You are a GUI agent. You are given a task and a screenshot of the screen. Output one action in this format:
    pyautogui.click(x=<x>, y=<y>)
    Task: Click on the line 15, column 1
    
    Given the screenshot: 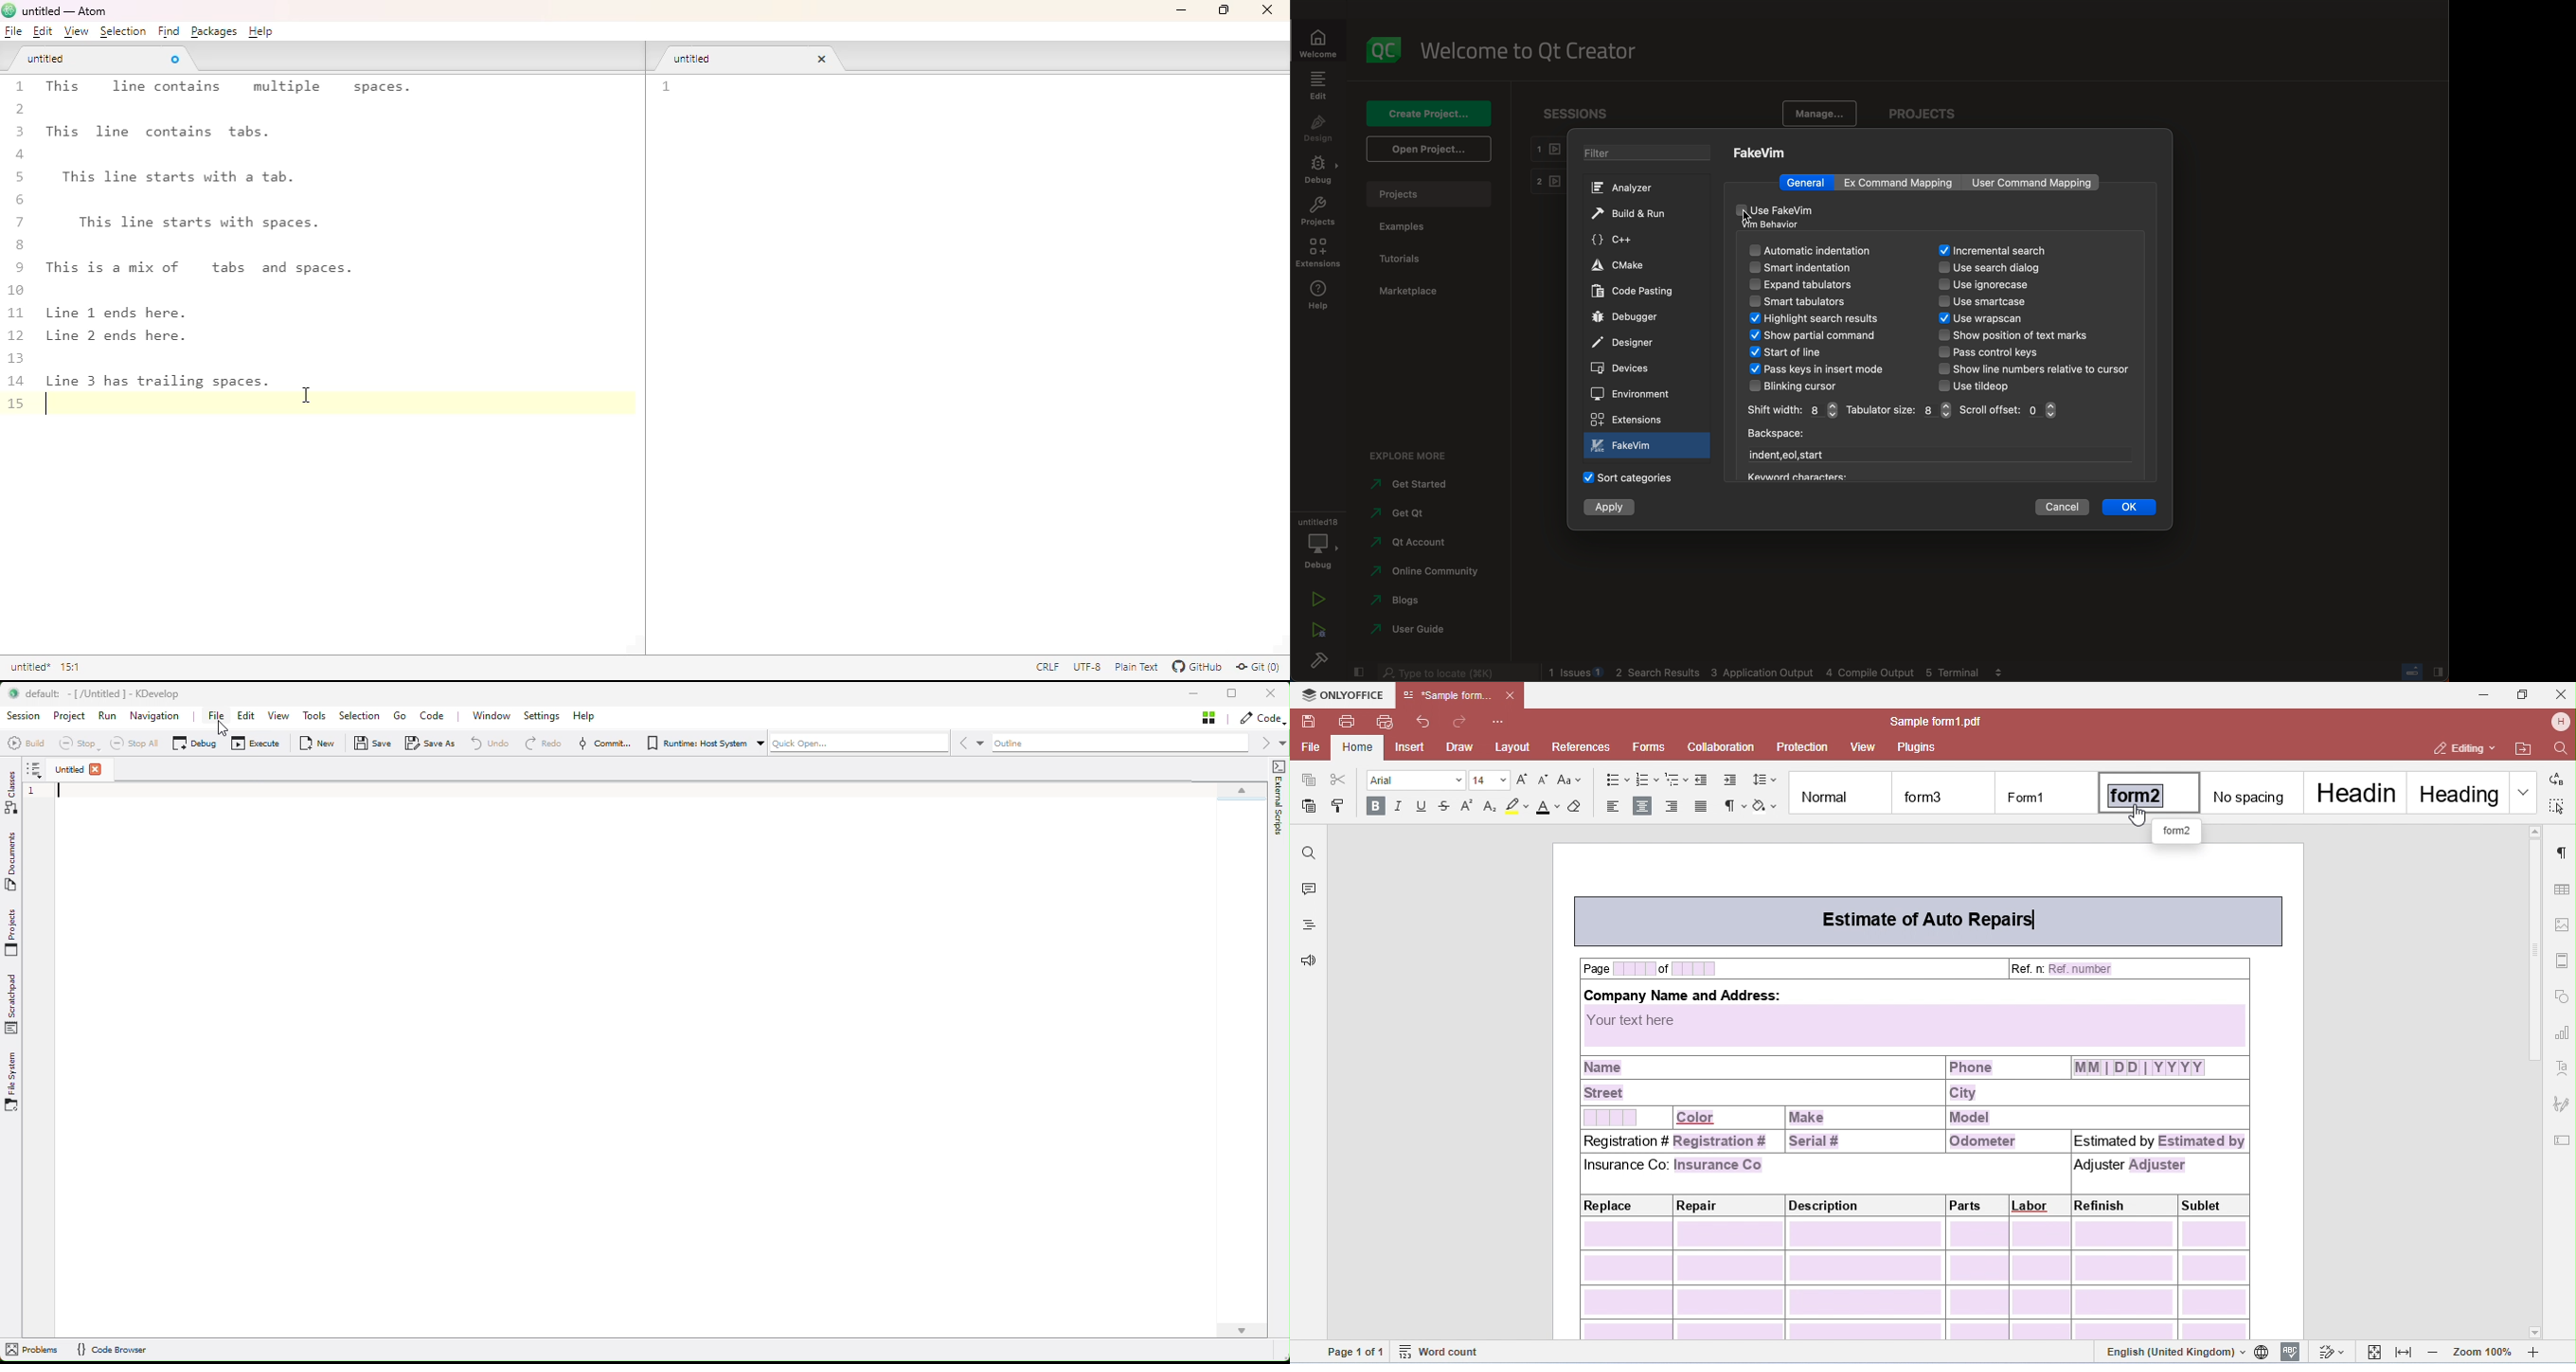 What is the action you would take?
    pyautogui.click(x=75, y=668)
    